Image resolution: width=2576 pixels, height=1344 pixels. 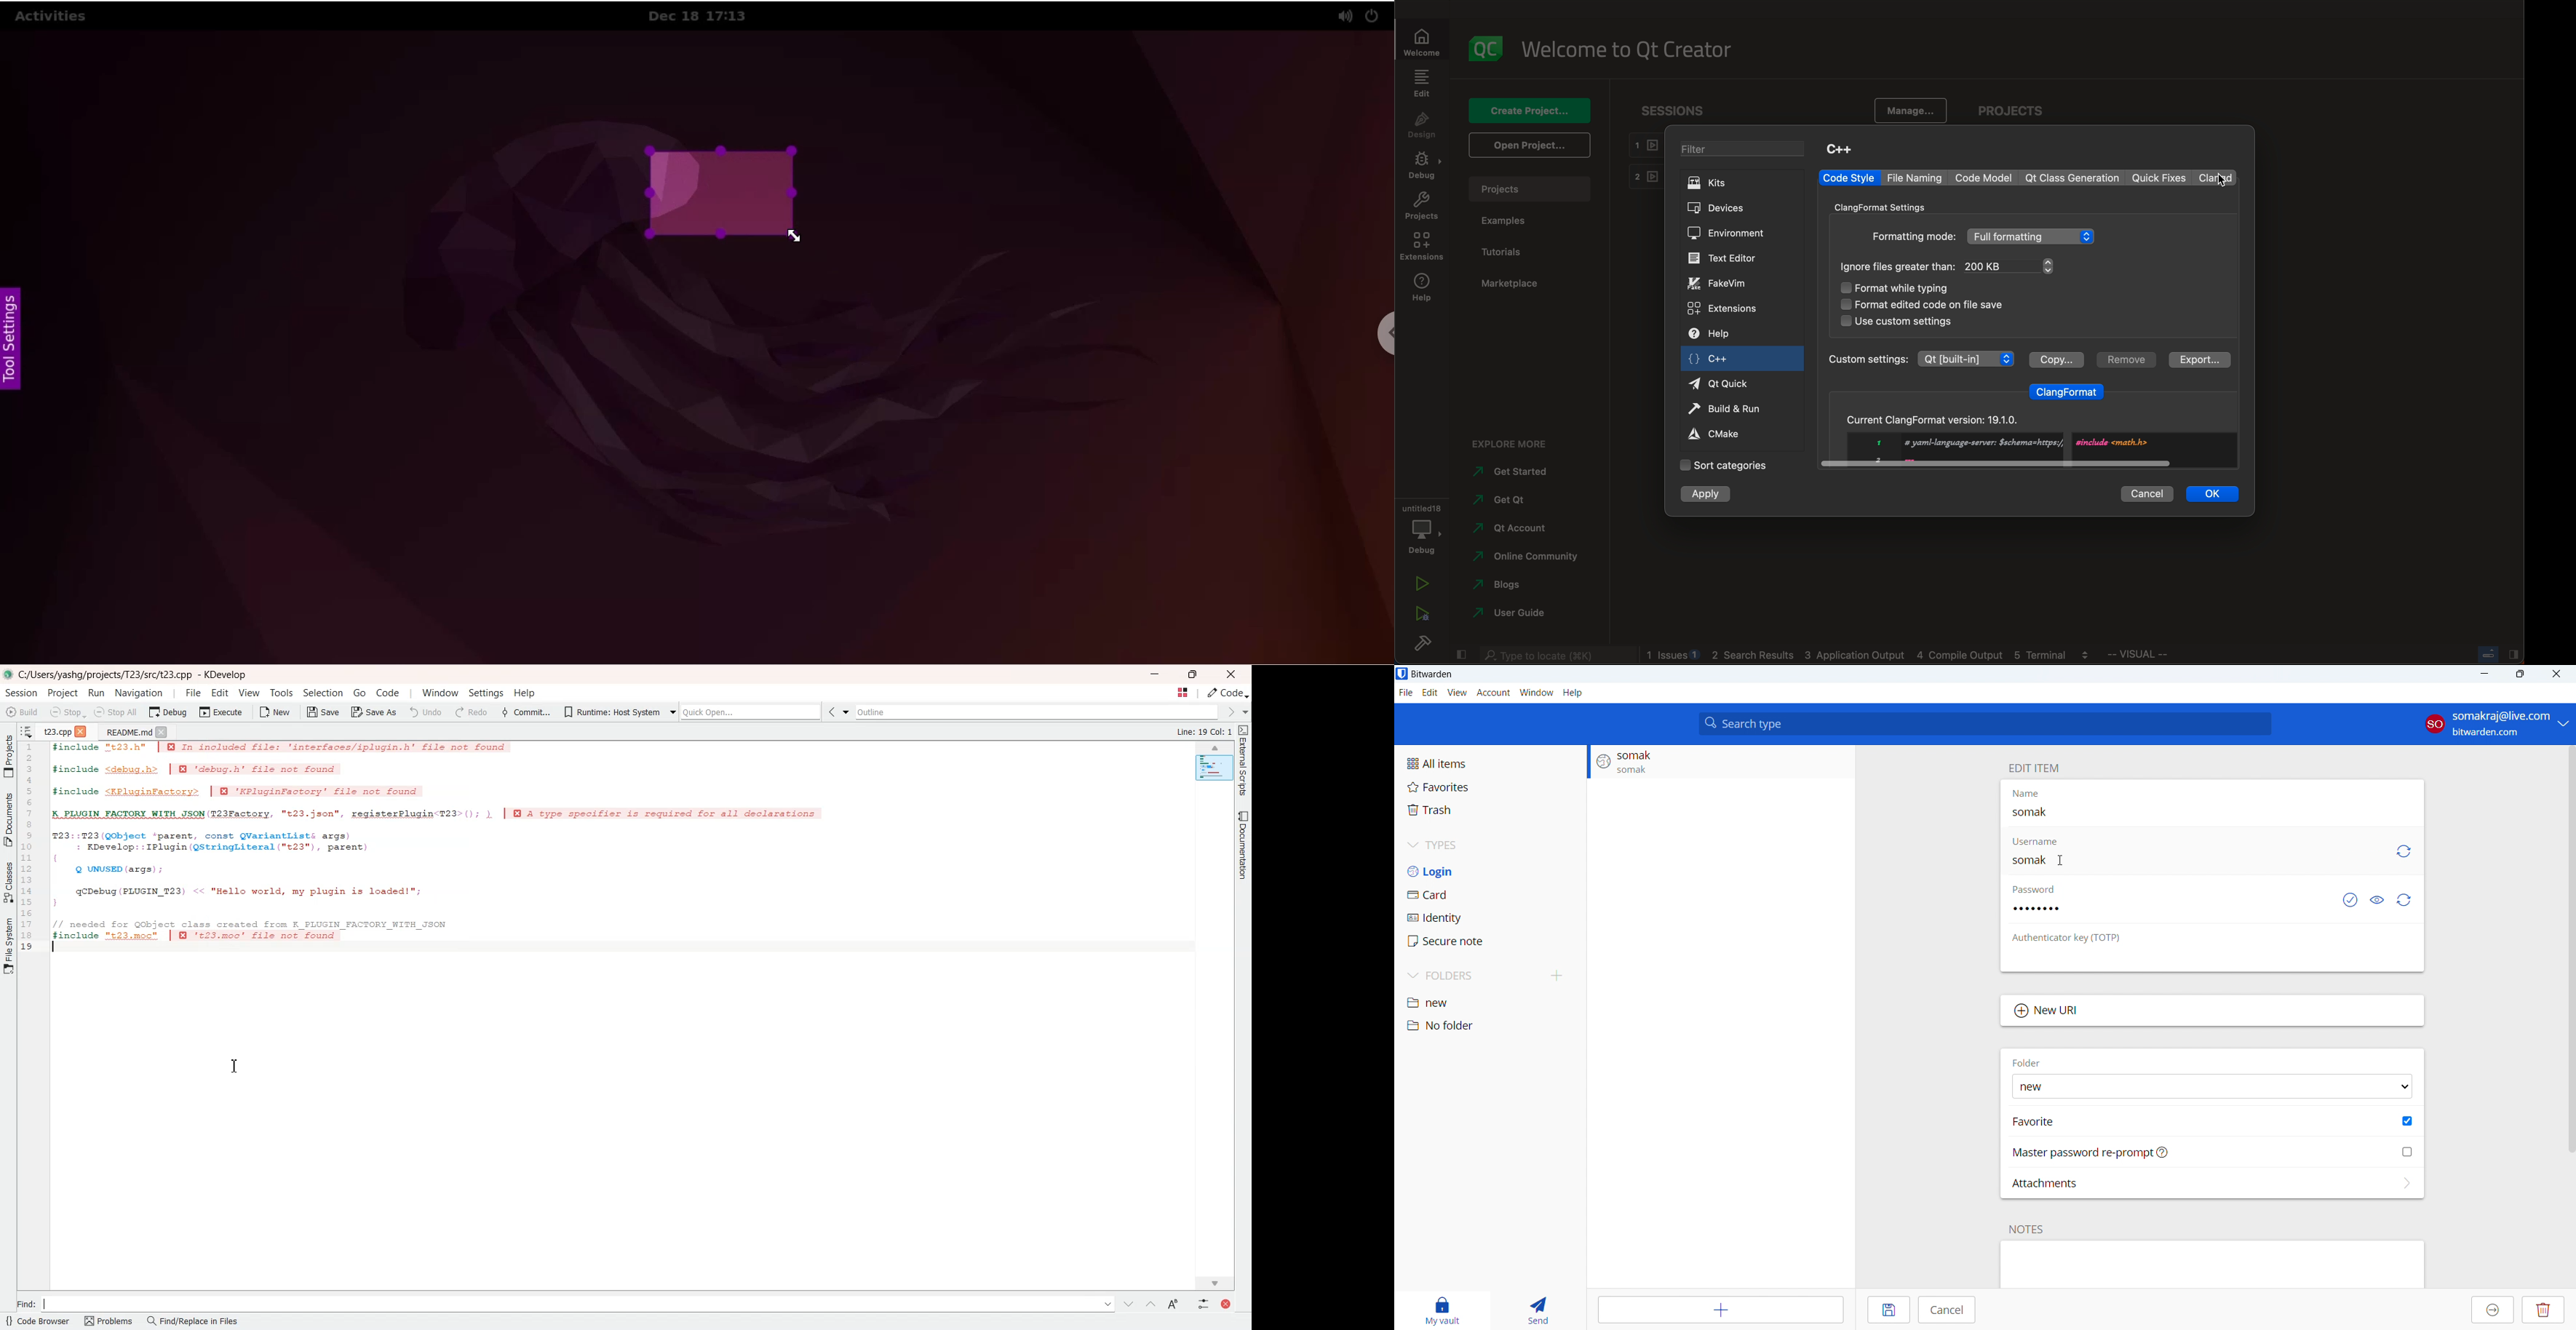 I want to click on Name, so click(x=2032, y=795).